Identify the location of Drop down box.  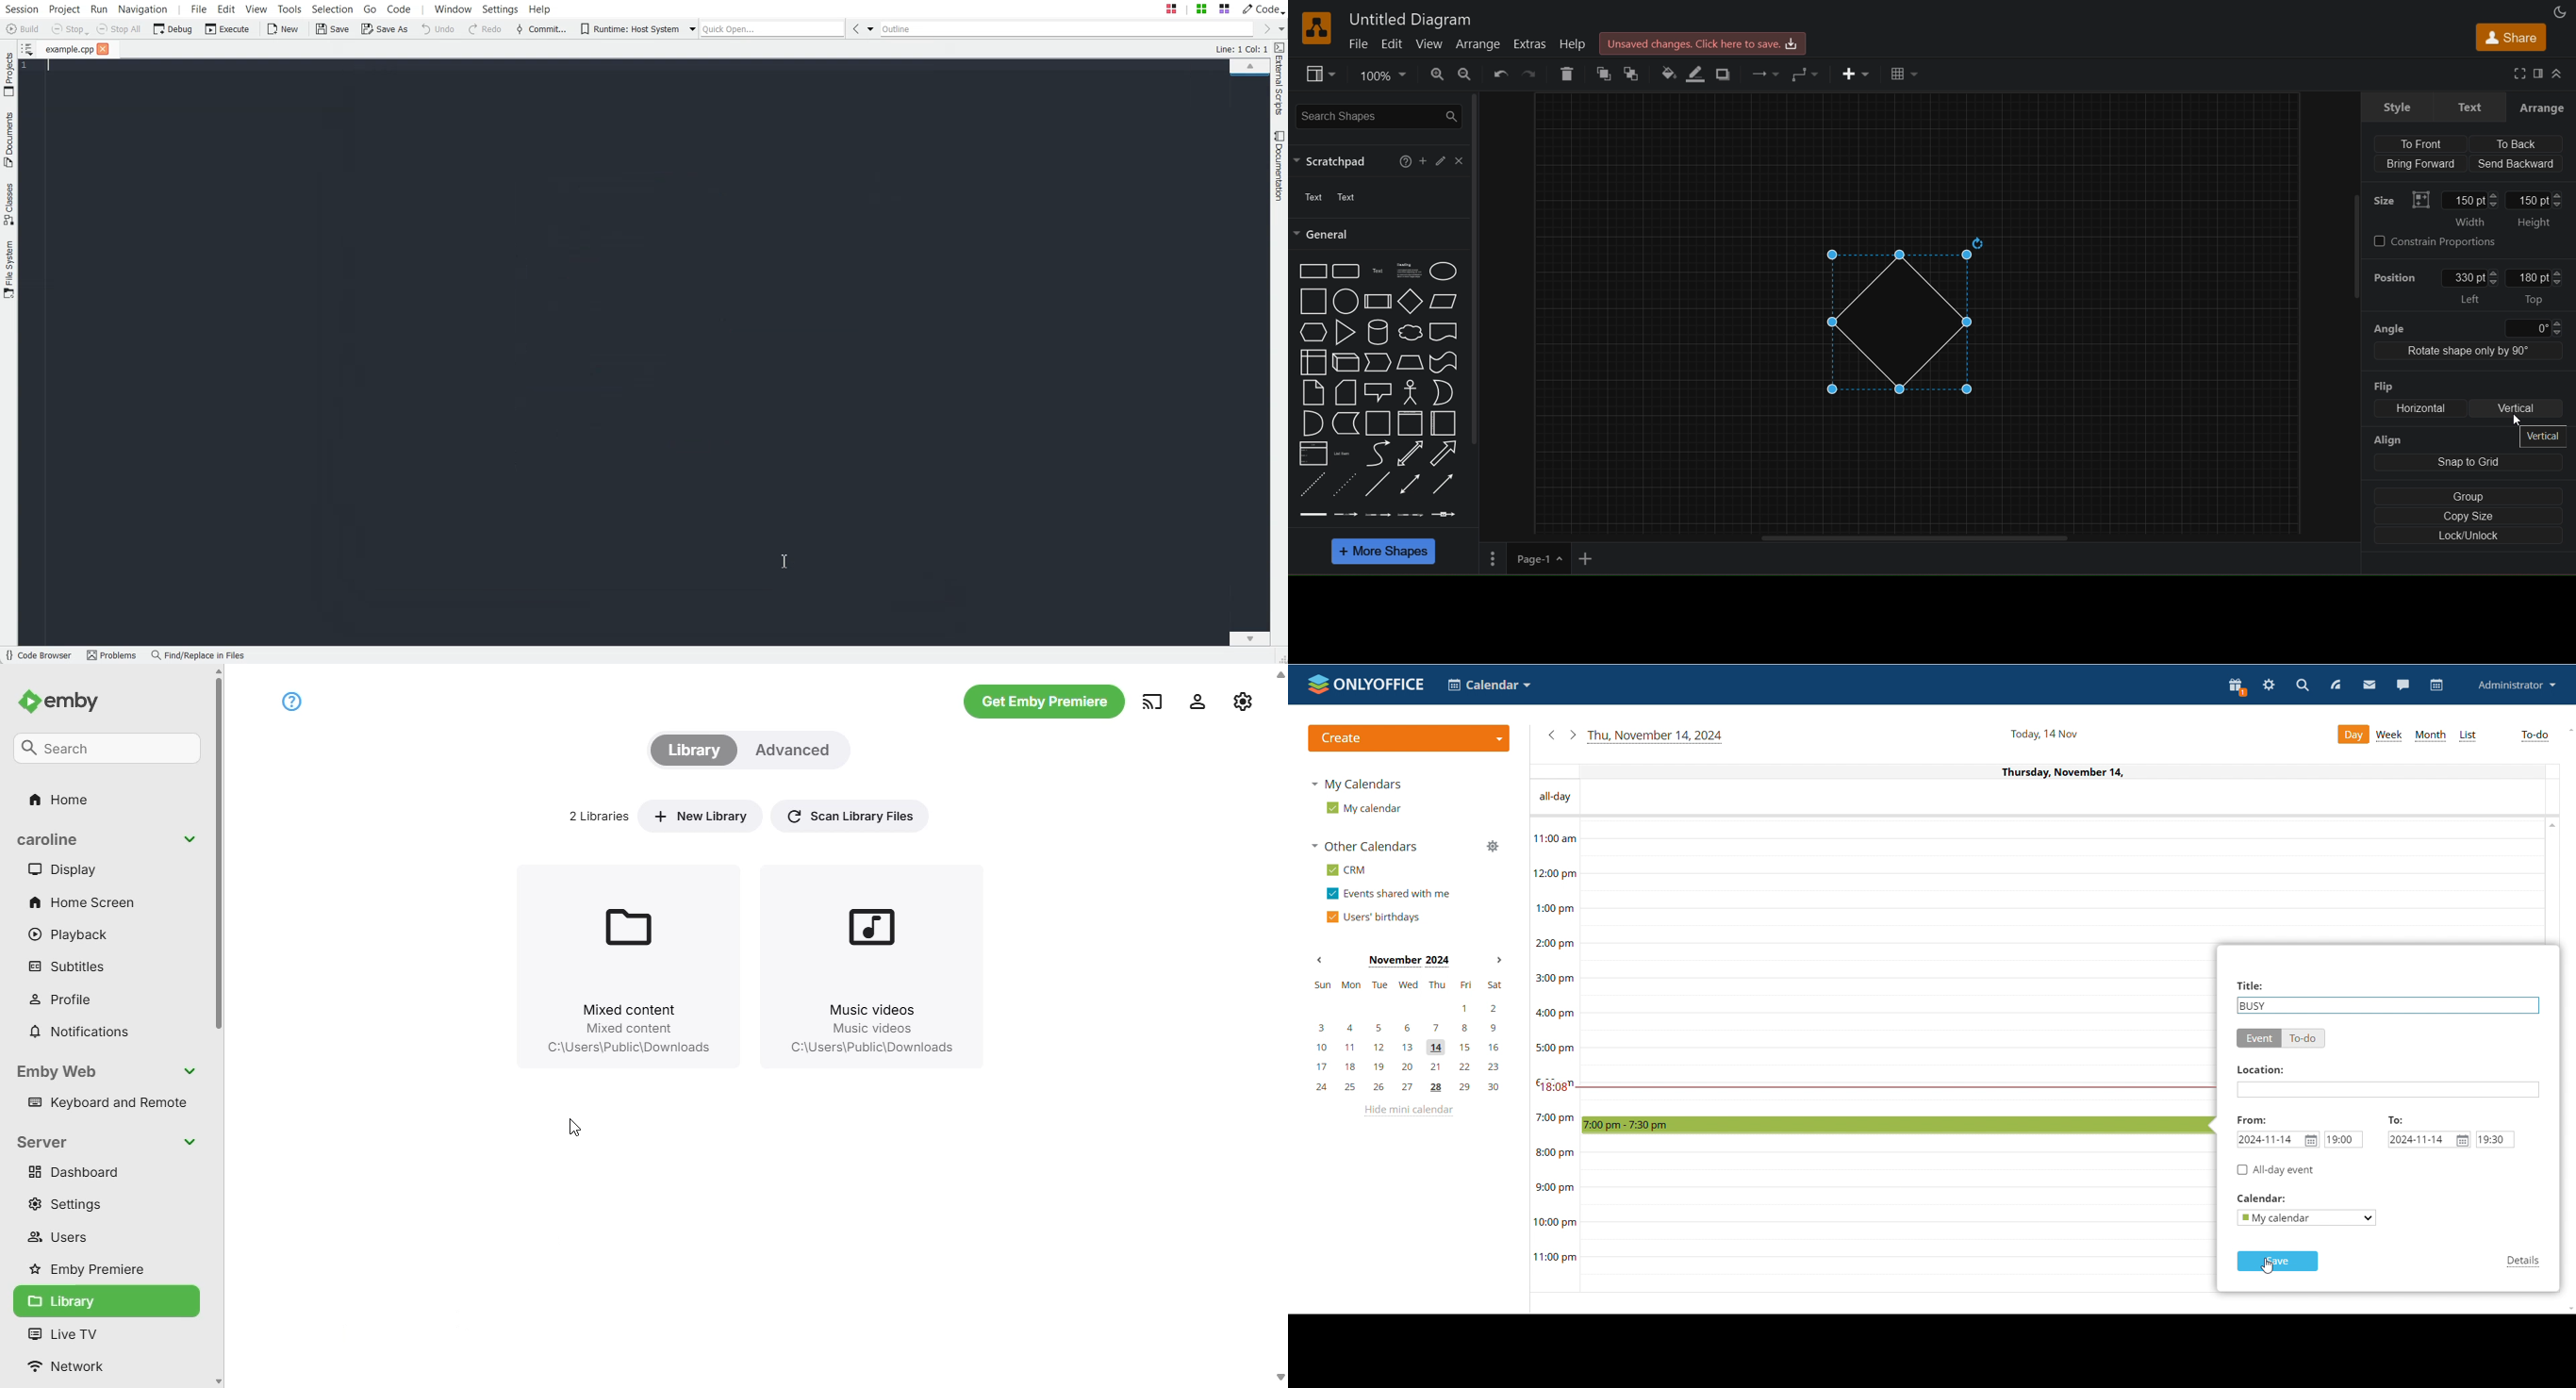
(1280, 29).